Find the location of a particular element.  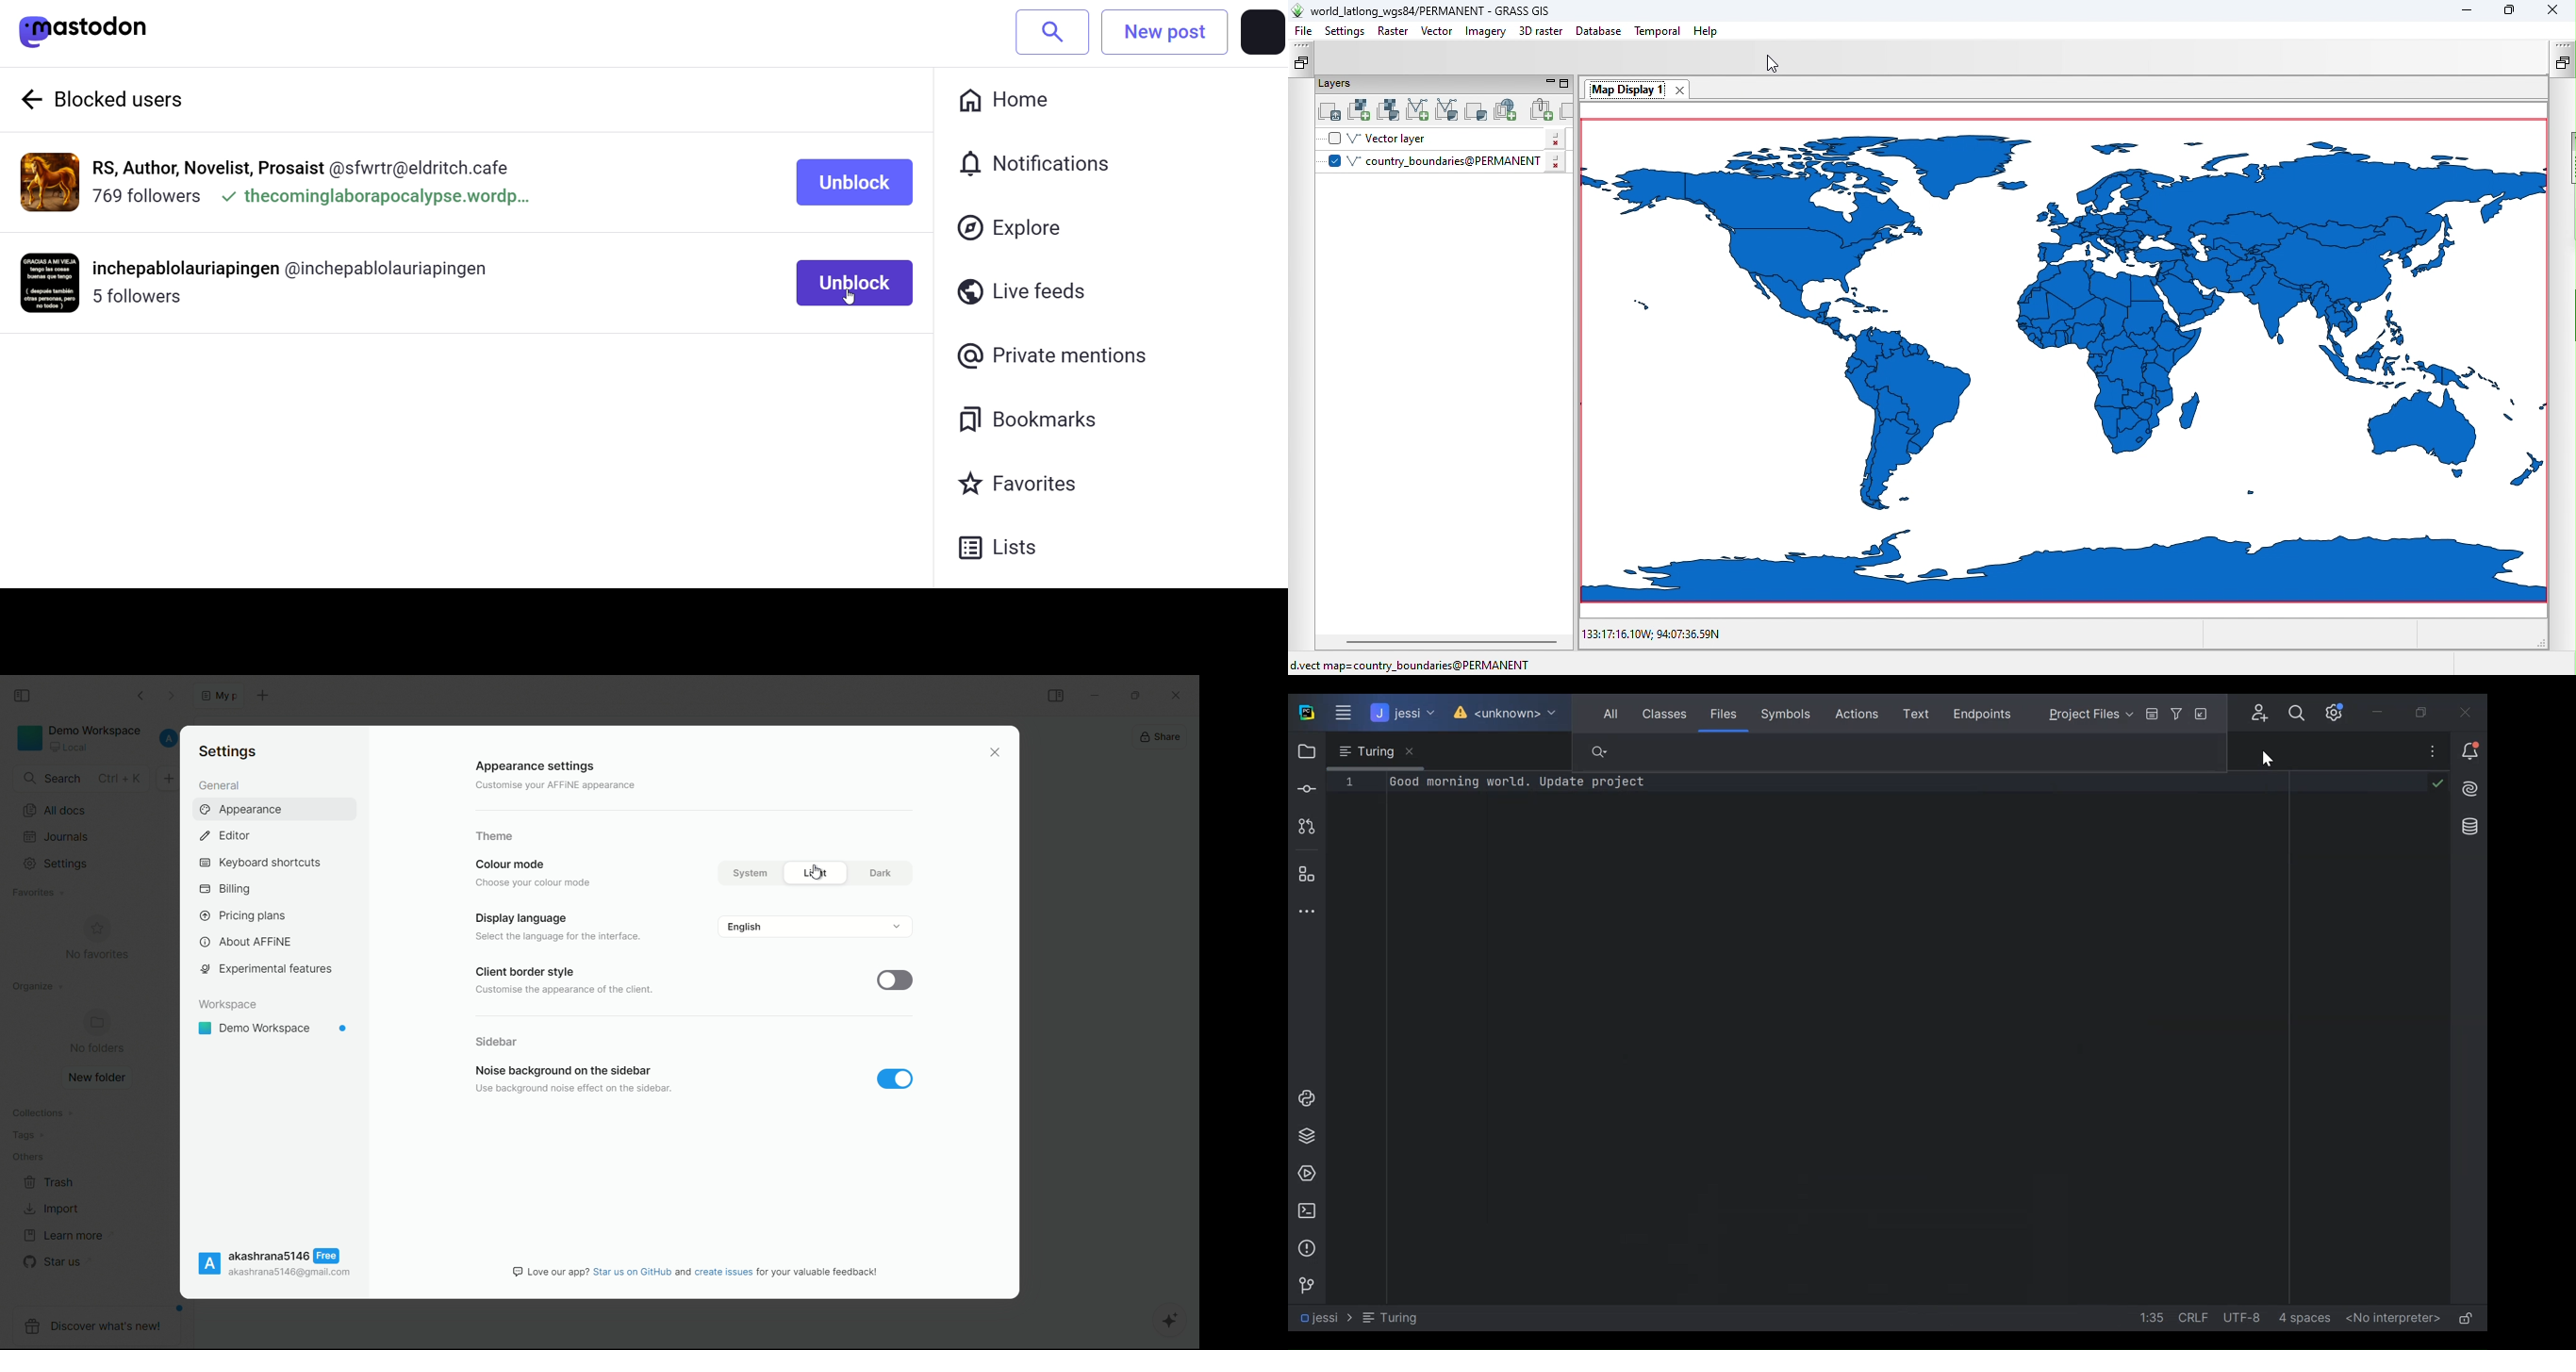

toggle switch is located at coordinates (896, 1079).